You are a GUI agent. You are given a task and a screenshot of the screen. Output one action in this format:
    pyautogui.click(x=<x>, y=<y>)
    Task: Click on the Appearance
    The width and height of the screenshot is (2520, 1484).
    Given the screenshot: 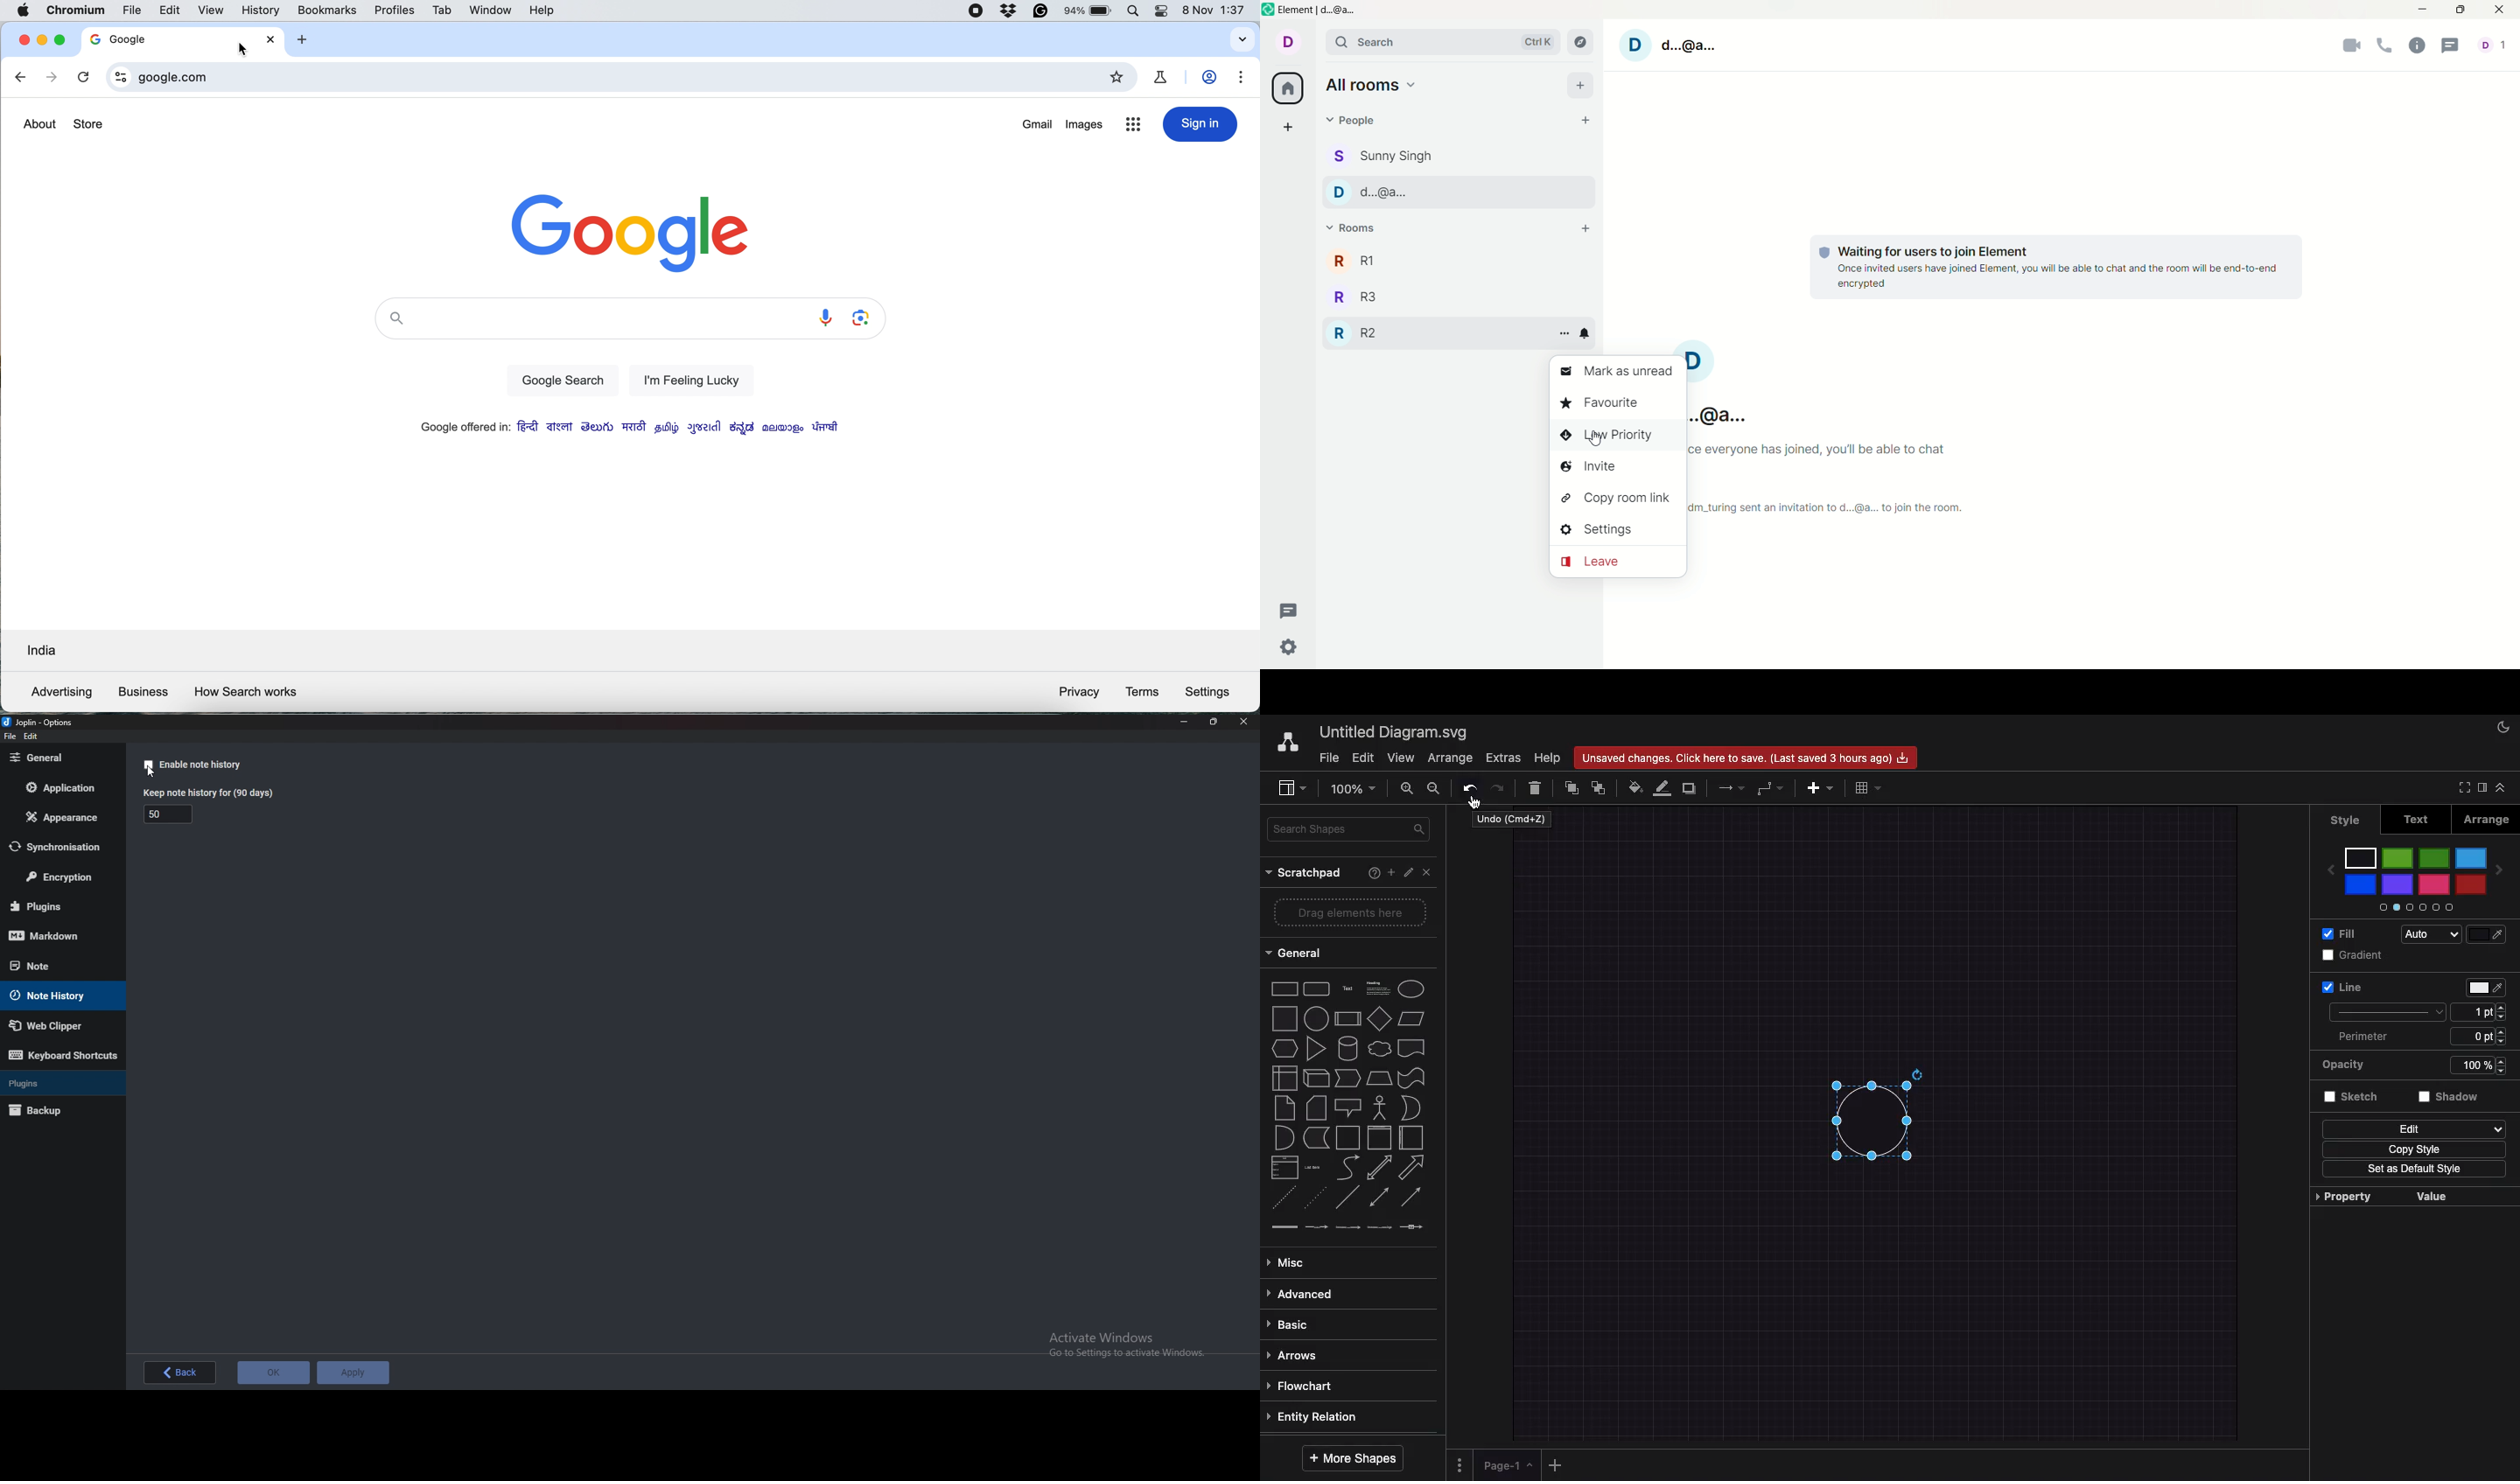 What is the action you would take?
    pyautogui.click(x=59, y=820)
    